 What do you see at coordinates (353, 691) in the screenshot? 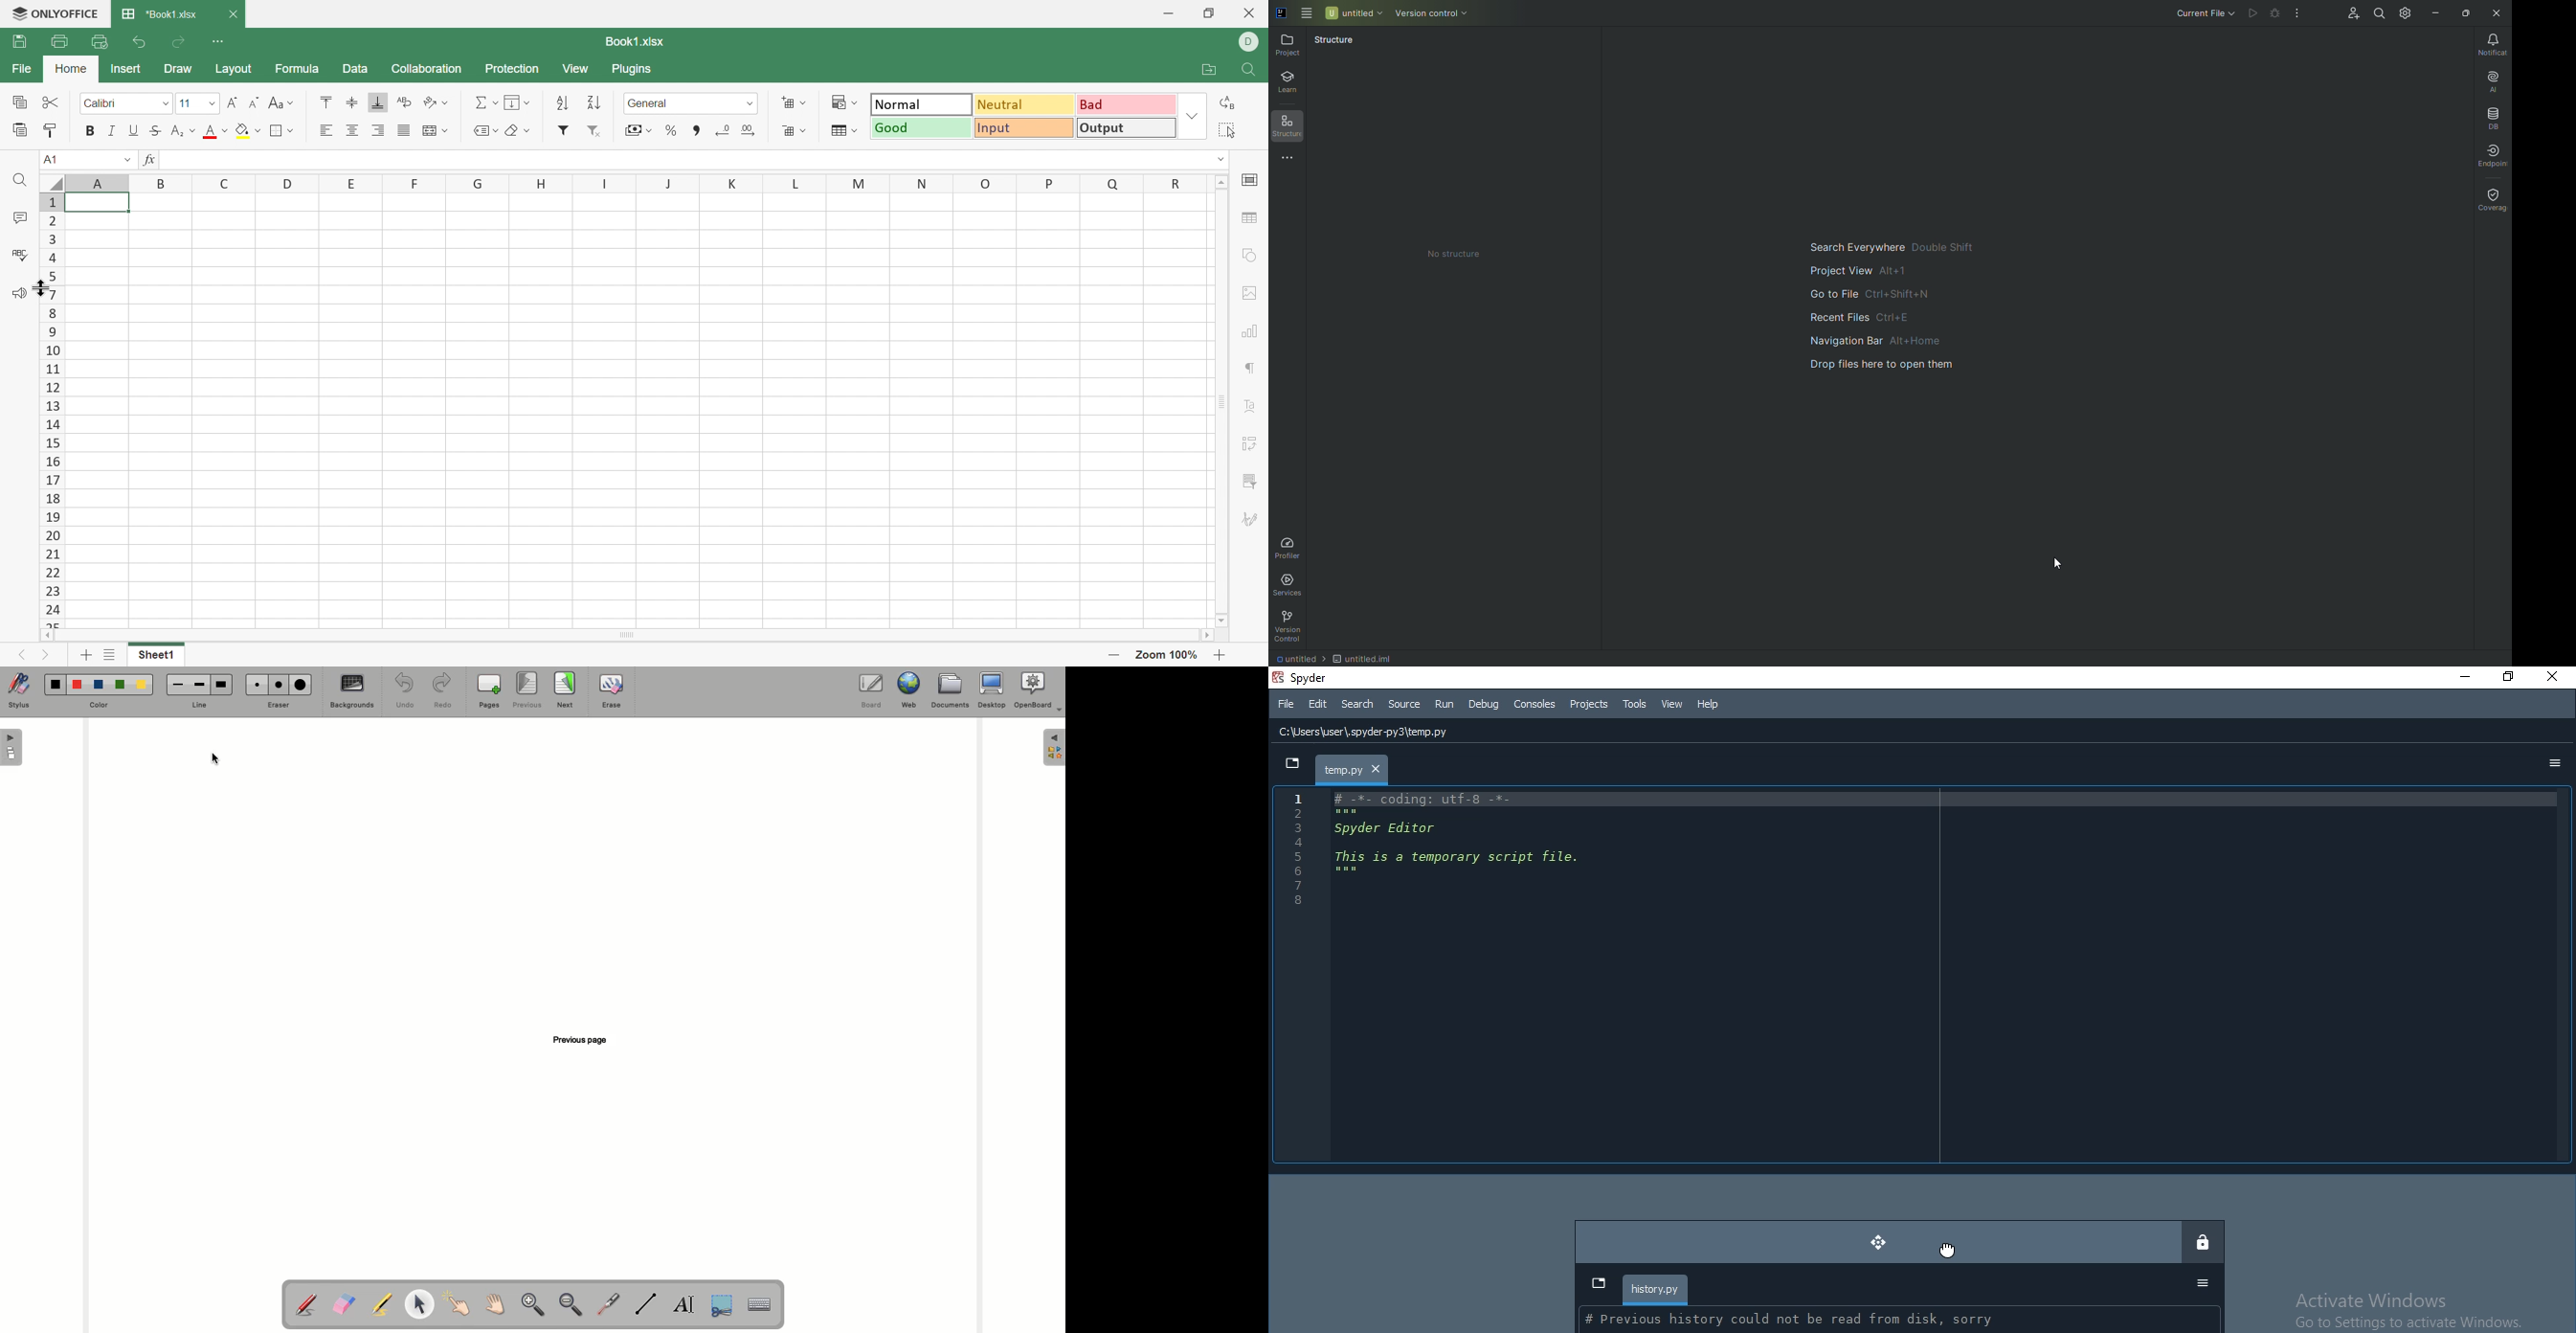
I see `Backgrounds` at bounding box center [353, 691].